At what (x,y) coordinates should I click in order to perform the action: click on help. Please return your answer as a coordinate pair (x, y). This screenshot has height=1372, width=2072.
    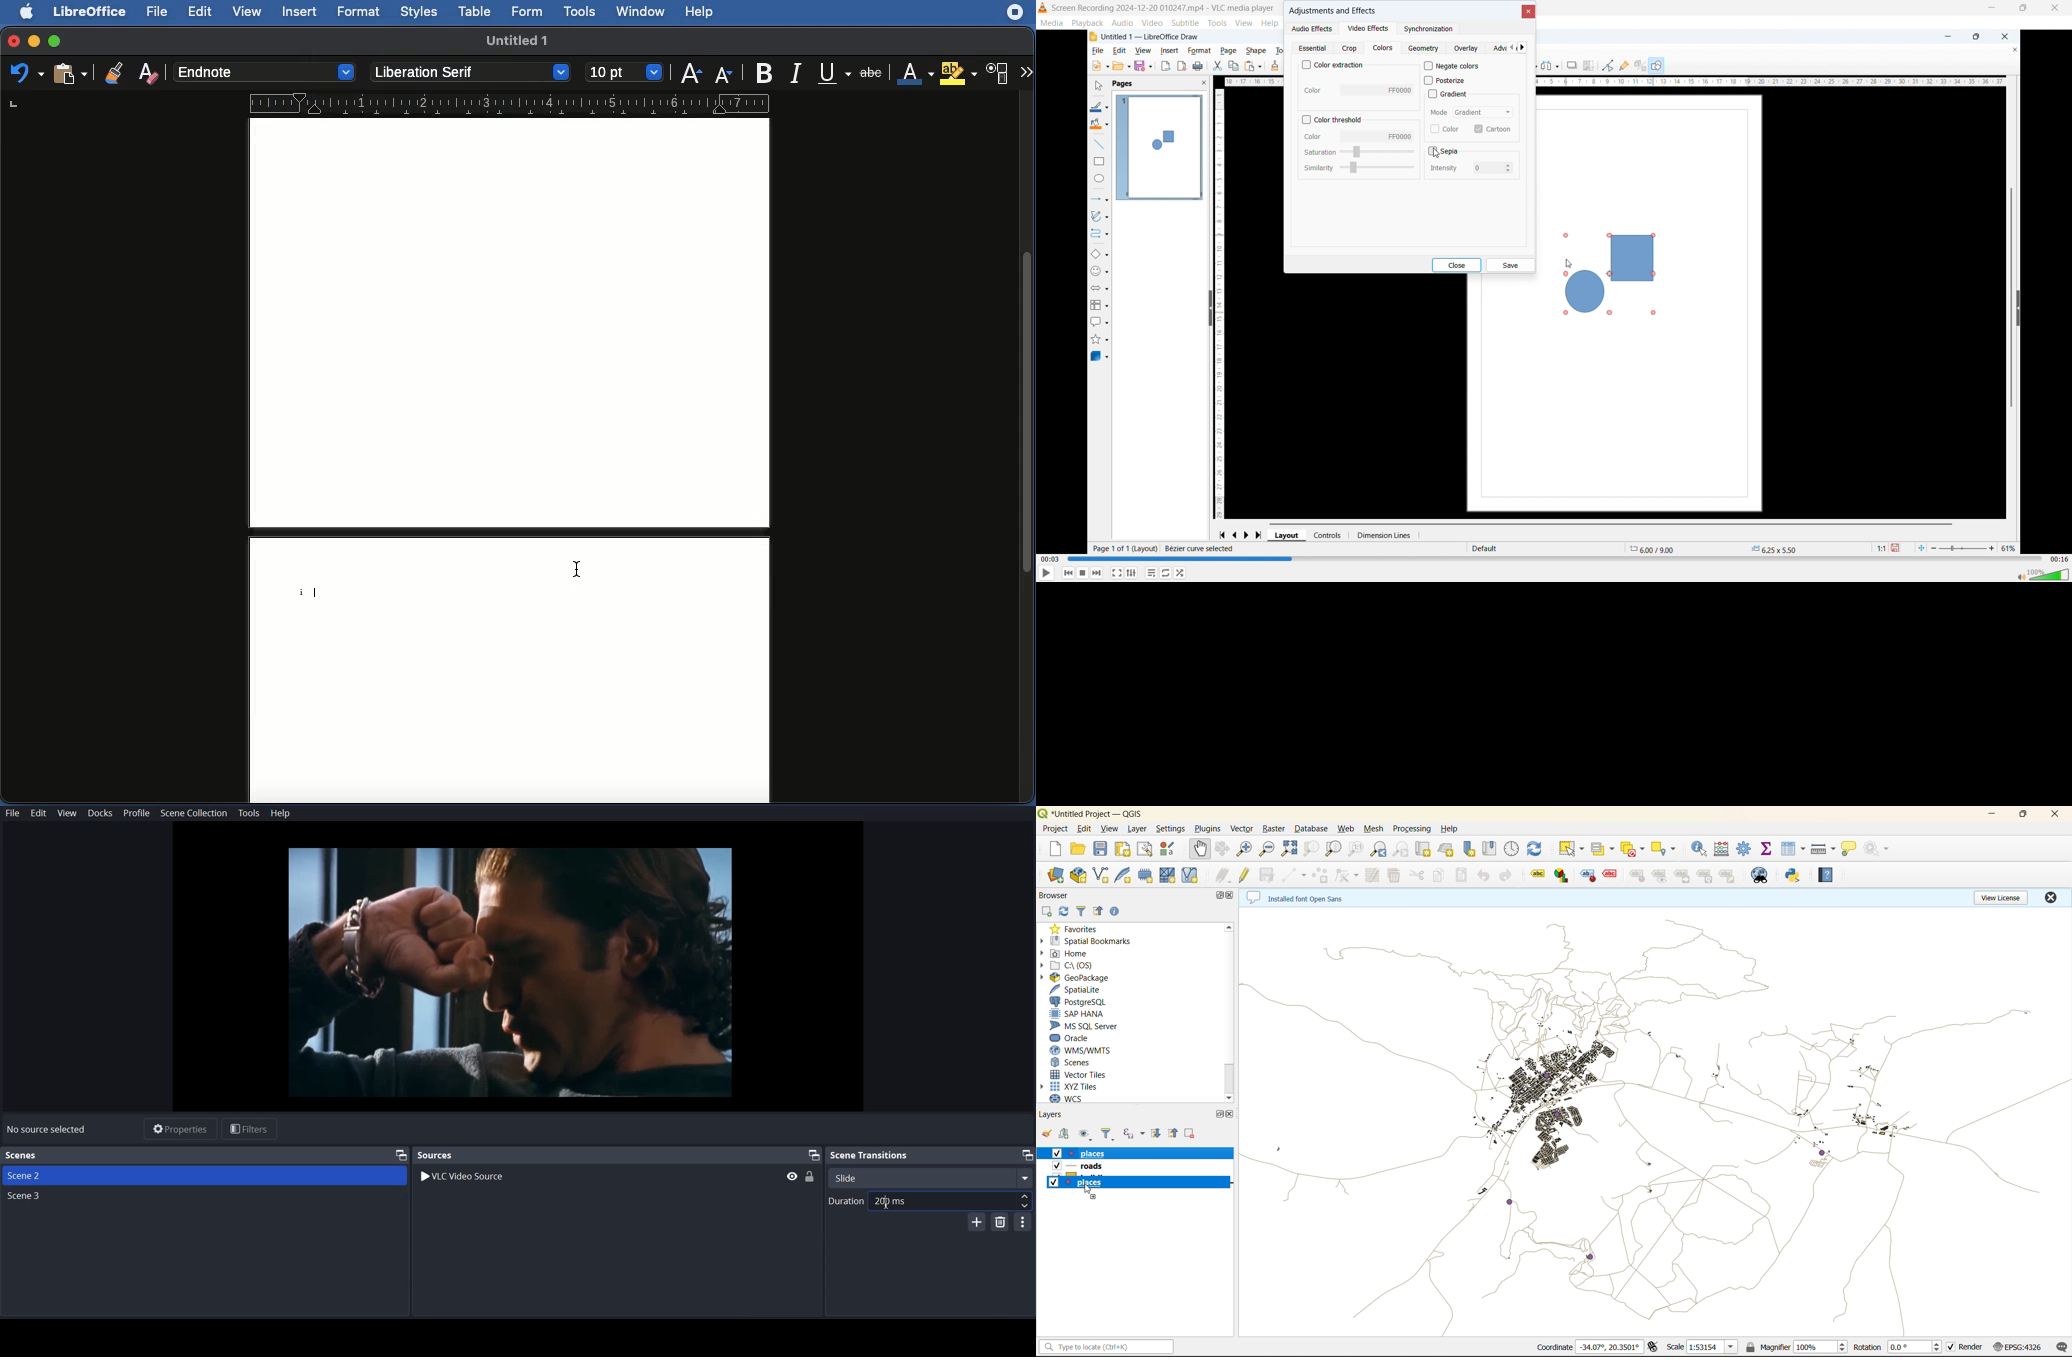
    Looking at the image, I should click on (1829, 875).